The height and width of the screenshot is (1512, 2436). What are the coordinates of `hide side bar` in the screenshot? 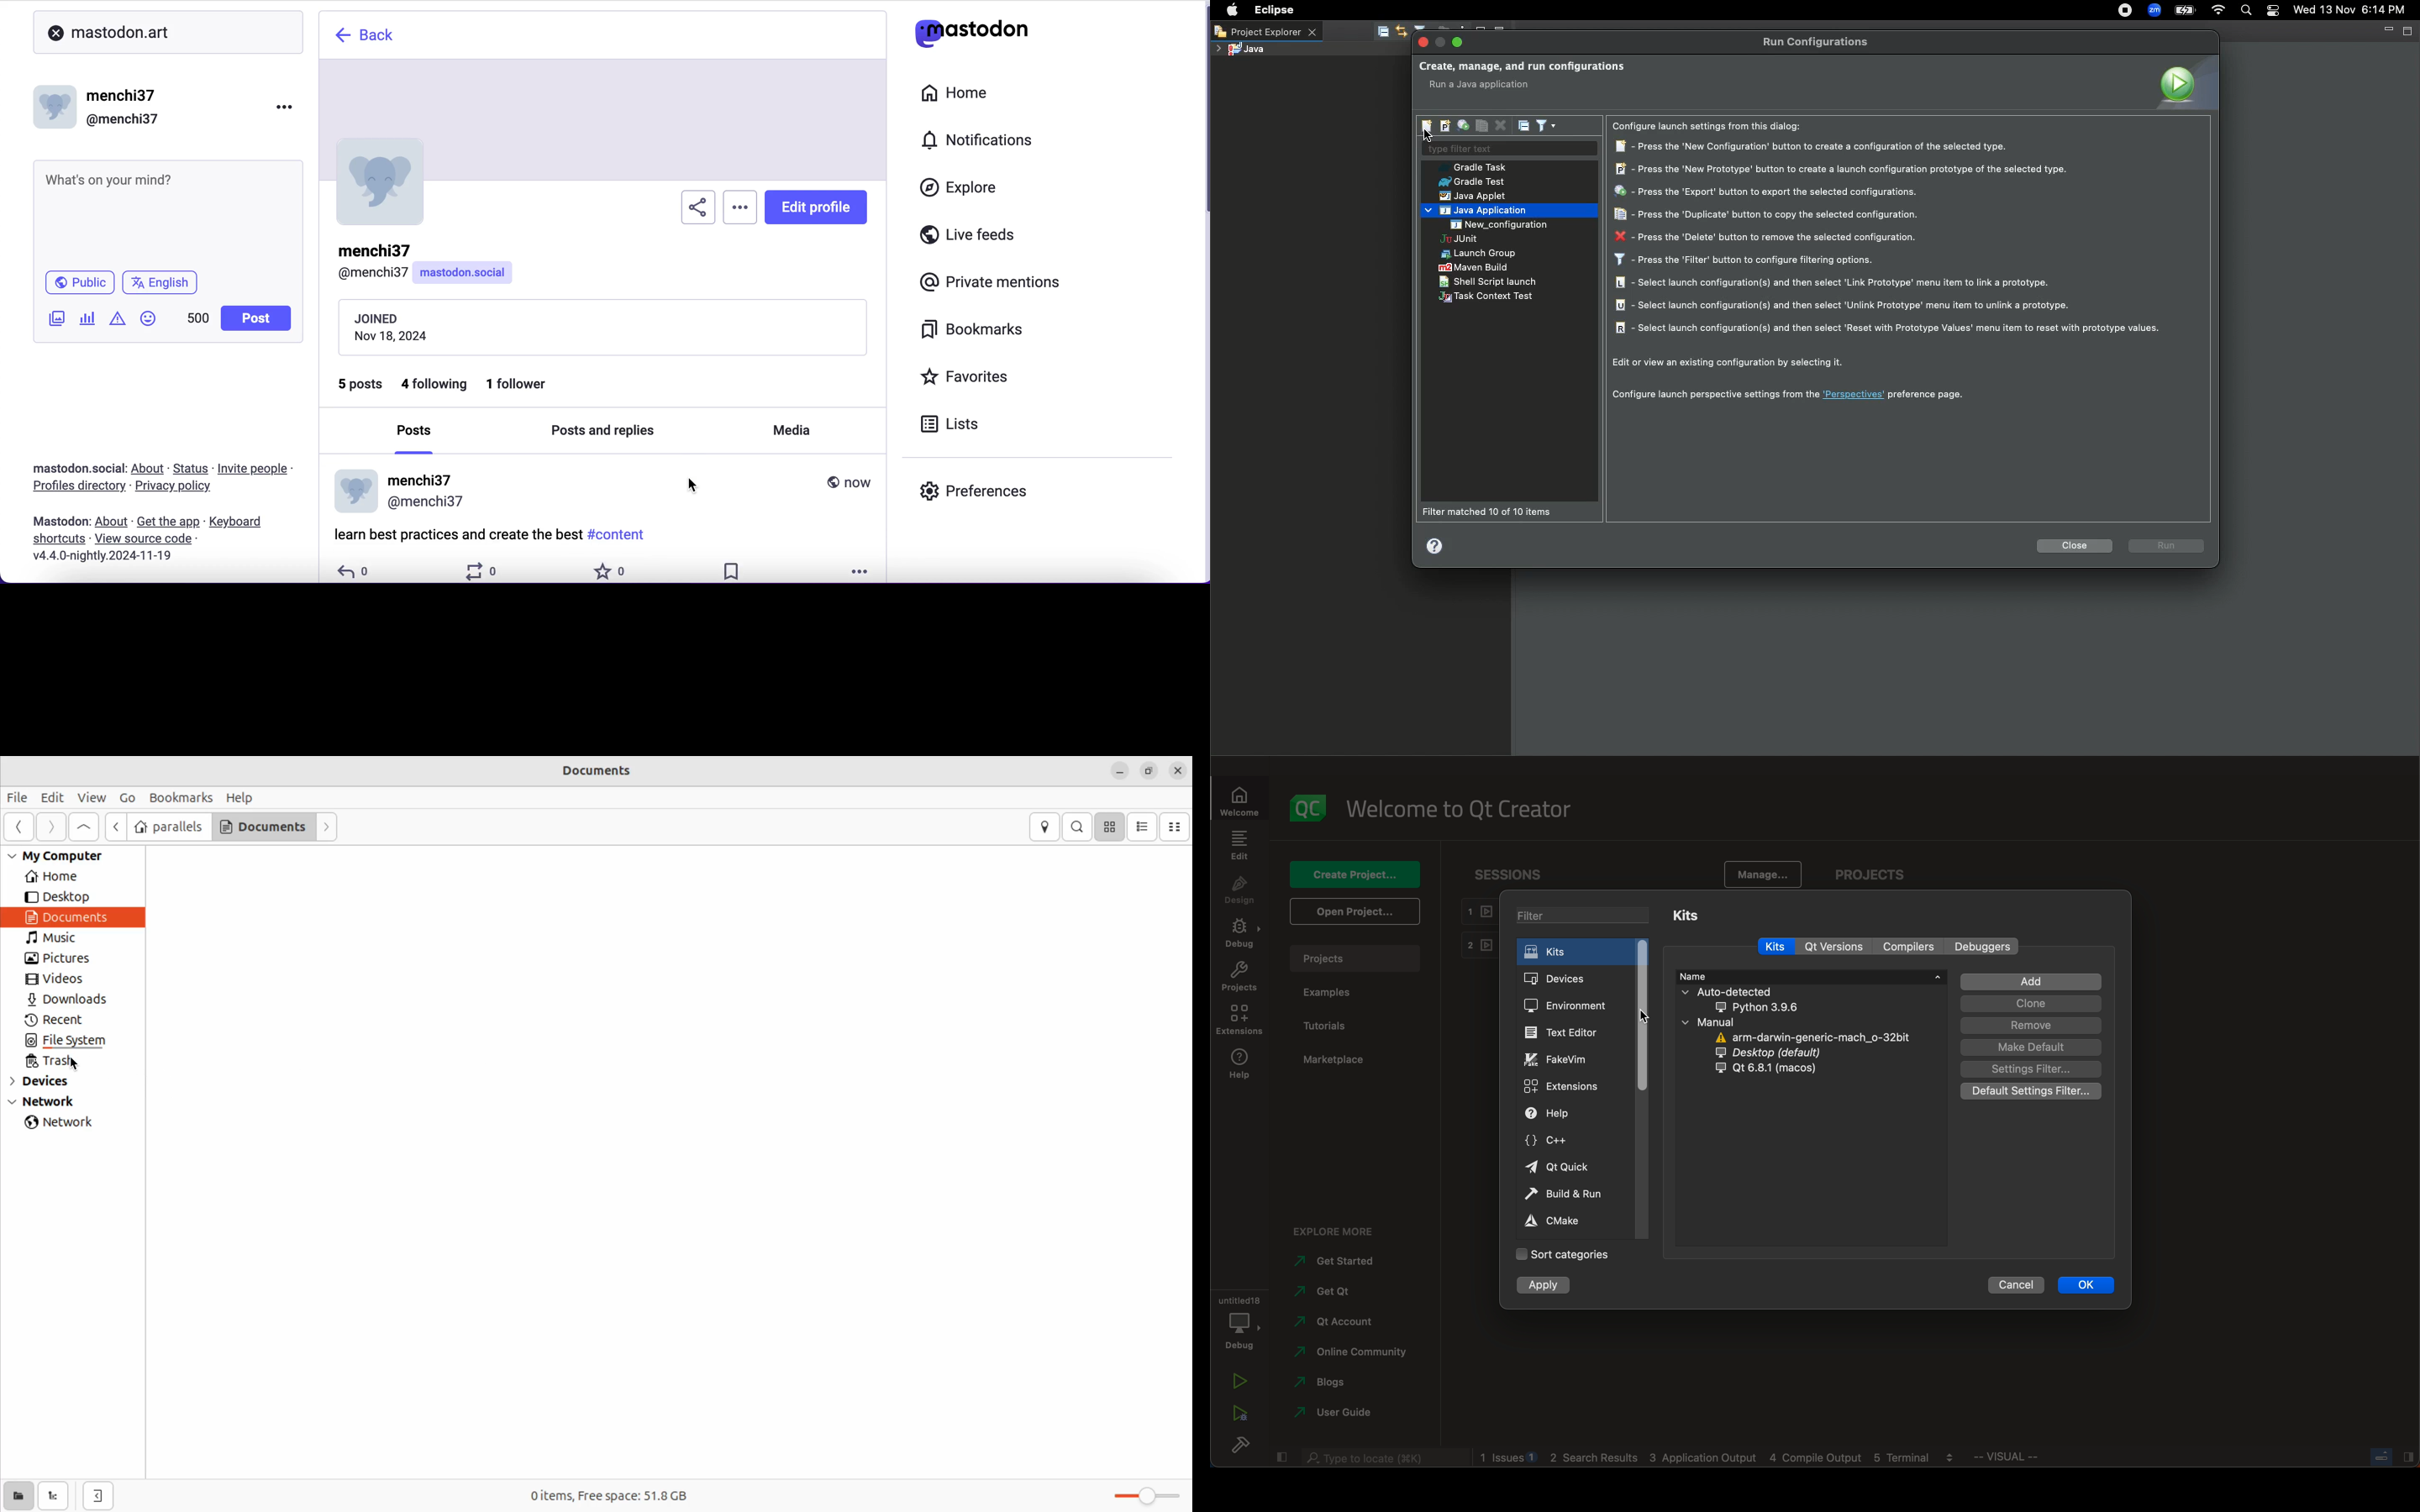 It's located at (97, 1496).